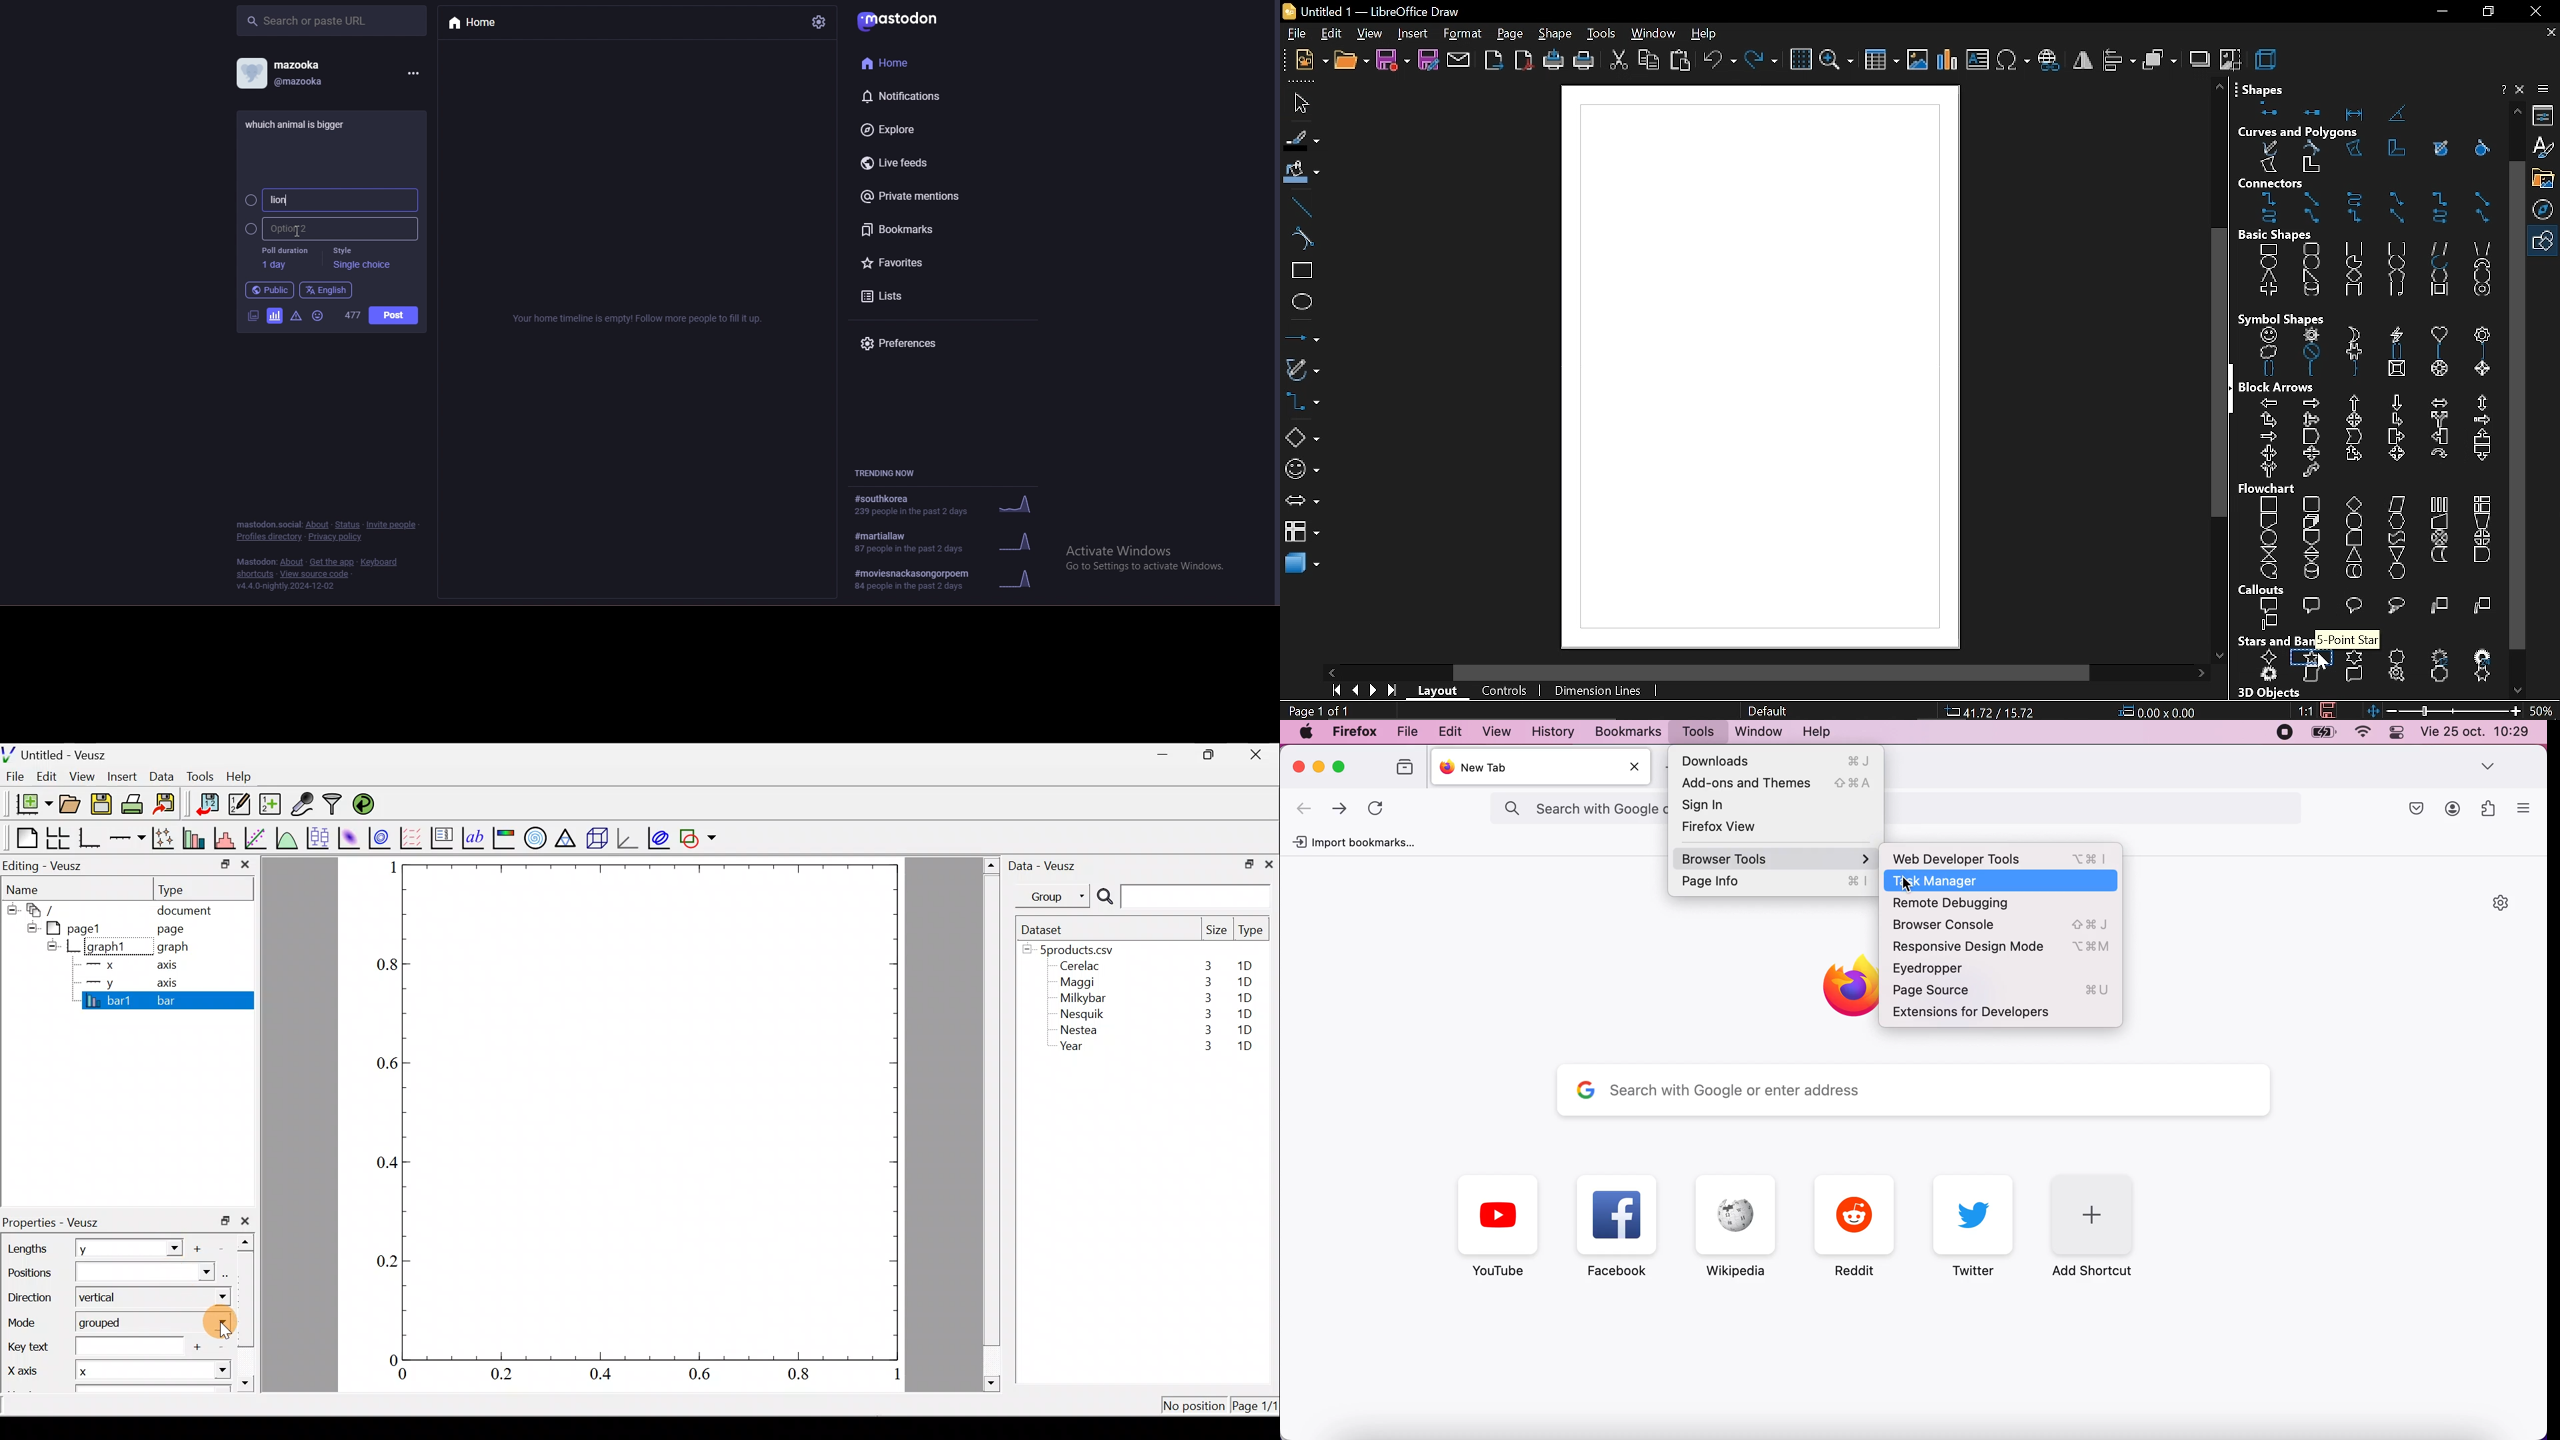 The width and height of the screenshot is (2576, 1456). Describe the element at coordinates (71, 805) in the screenshot. I see `Open a document` at that location.